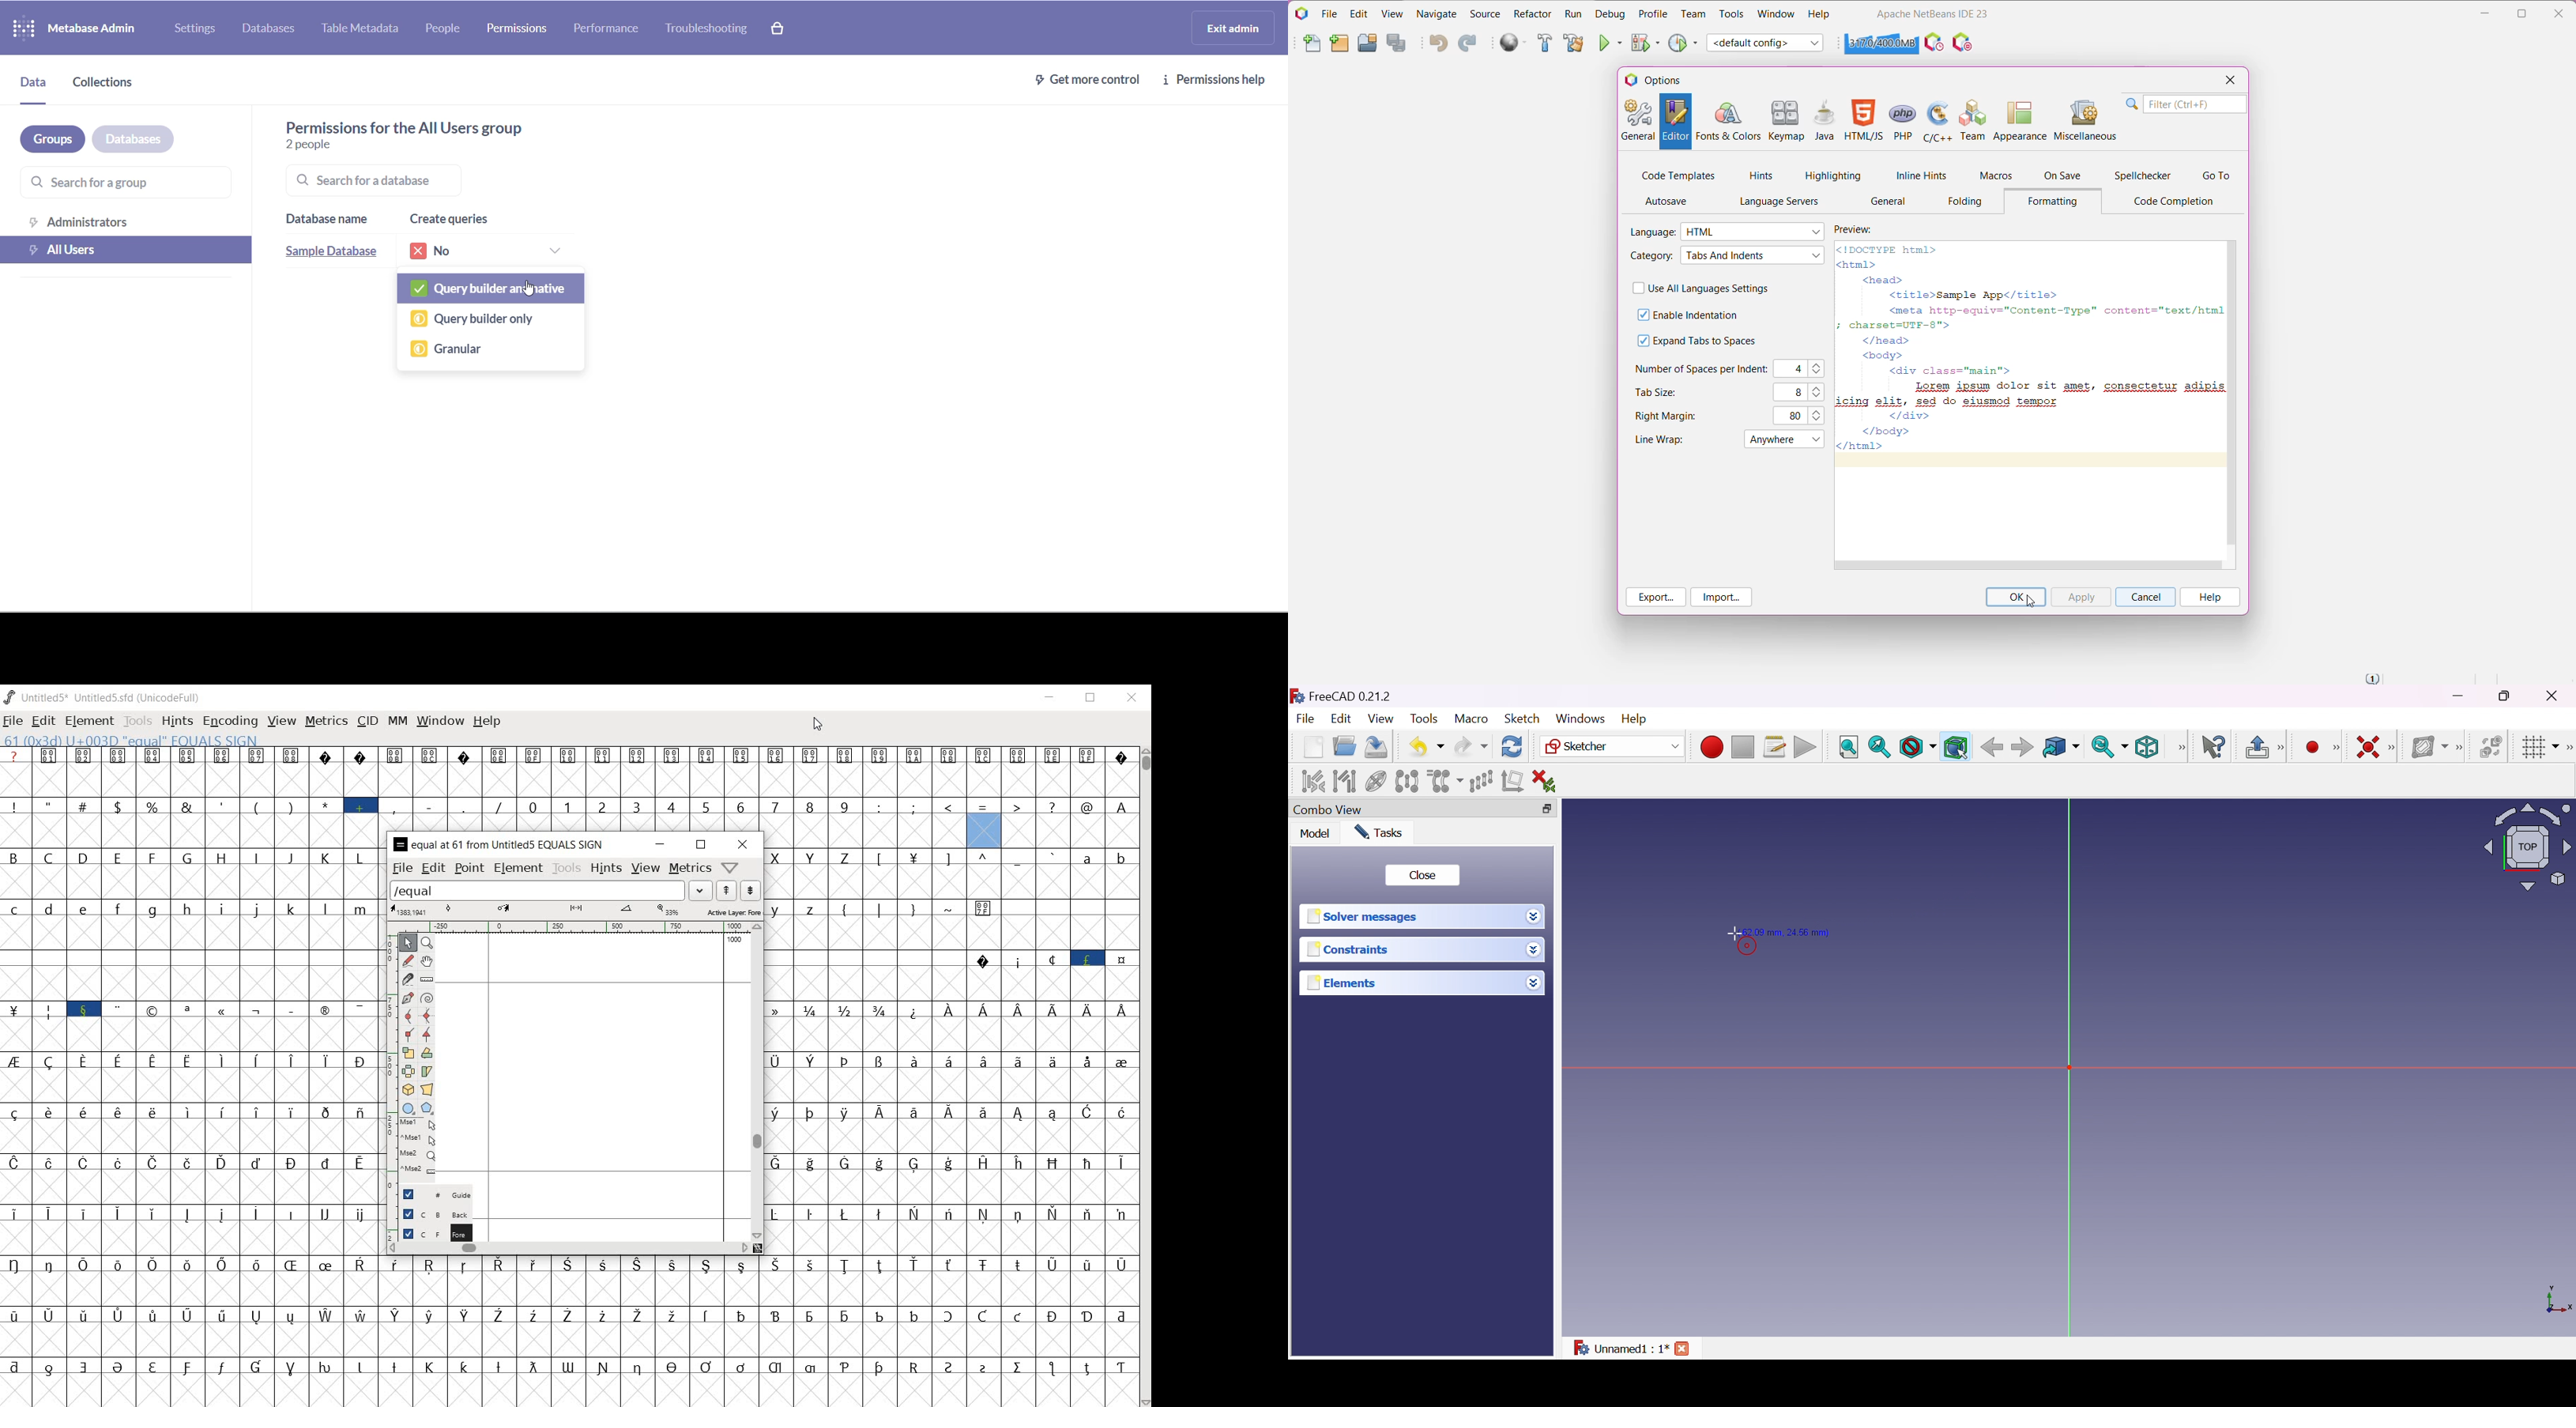  I want to click on scrollbar, so click(1145, 1077).